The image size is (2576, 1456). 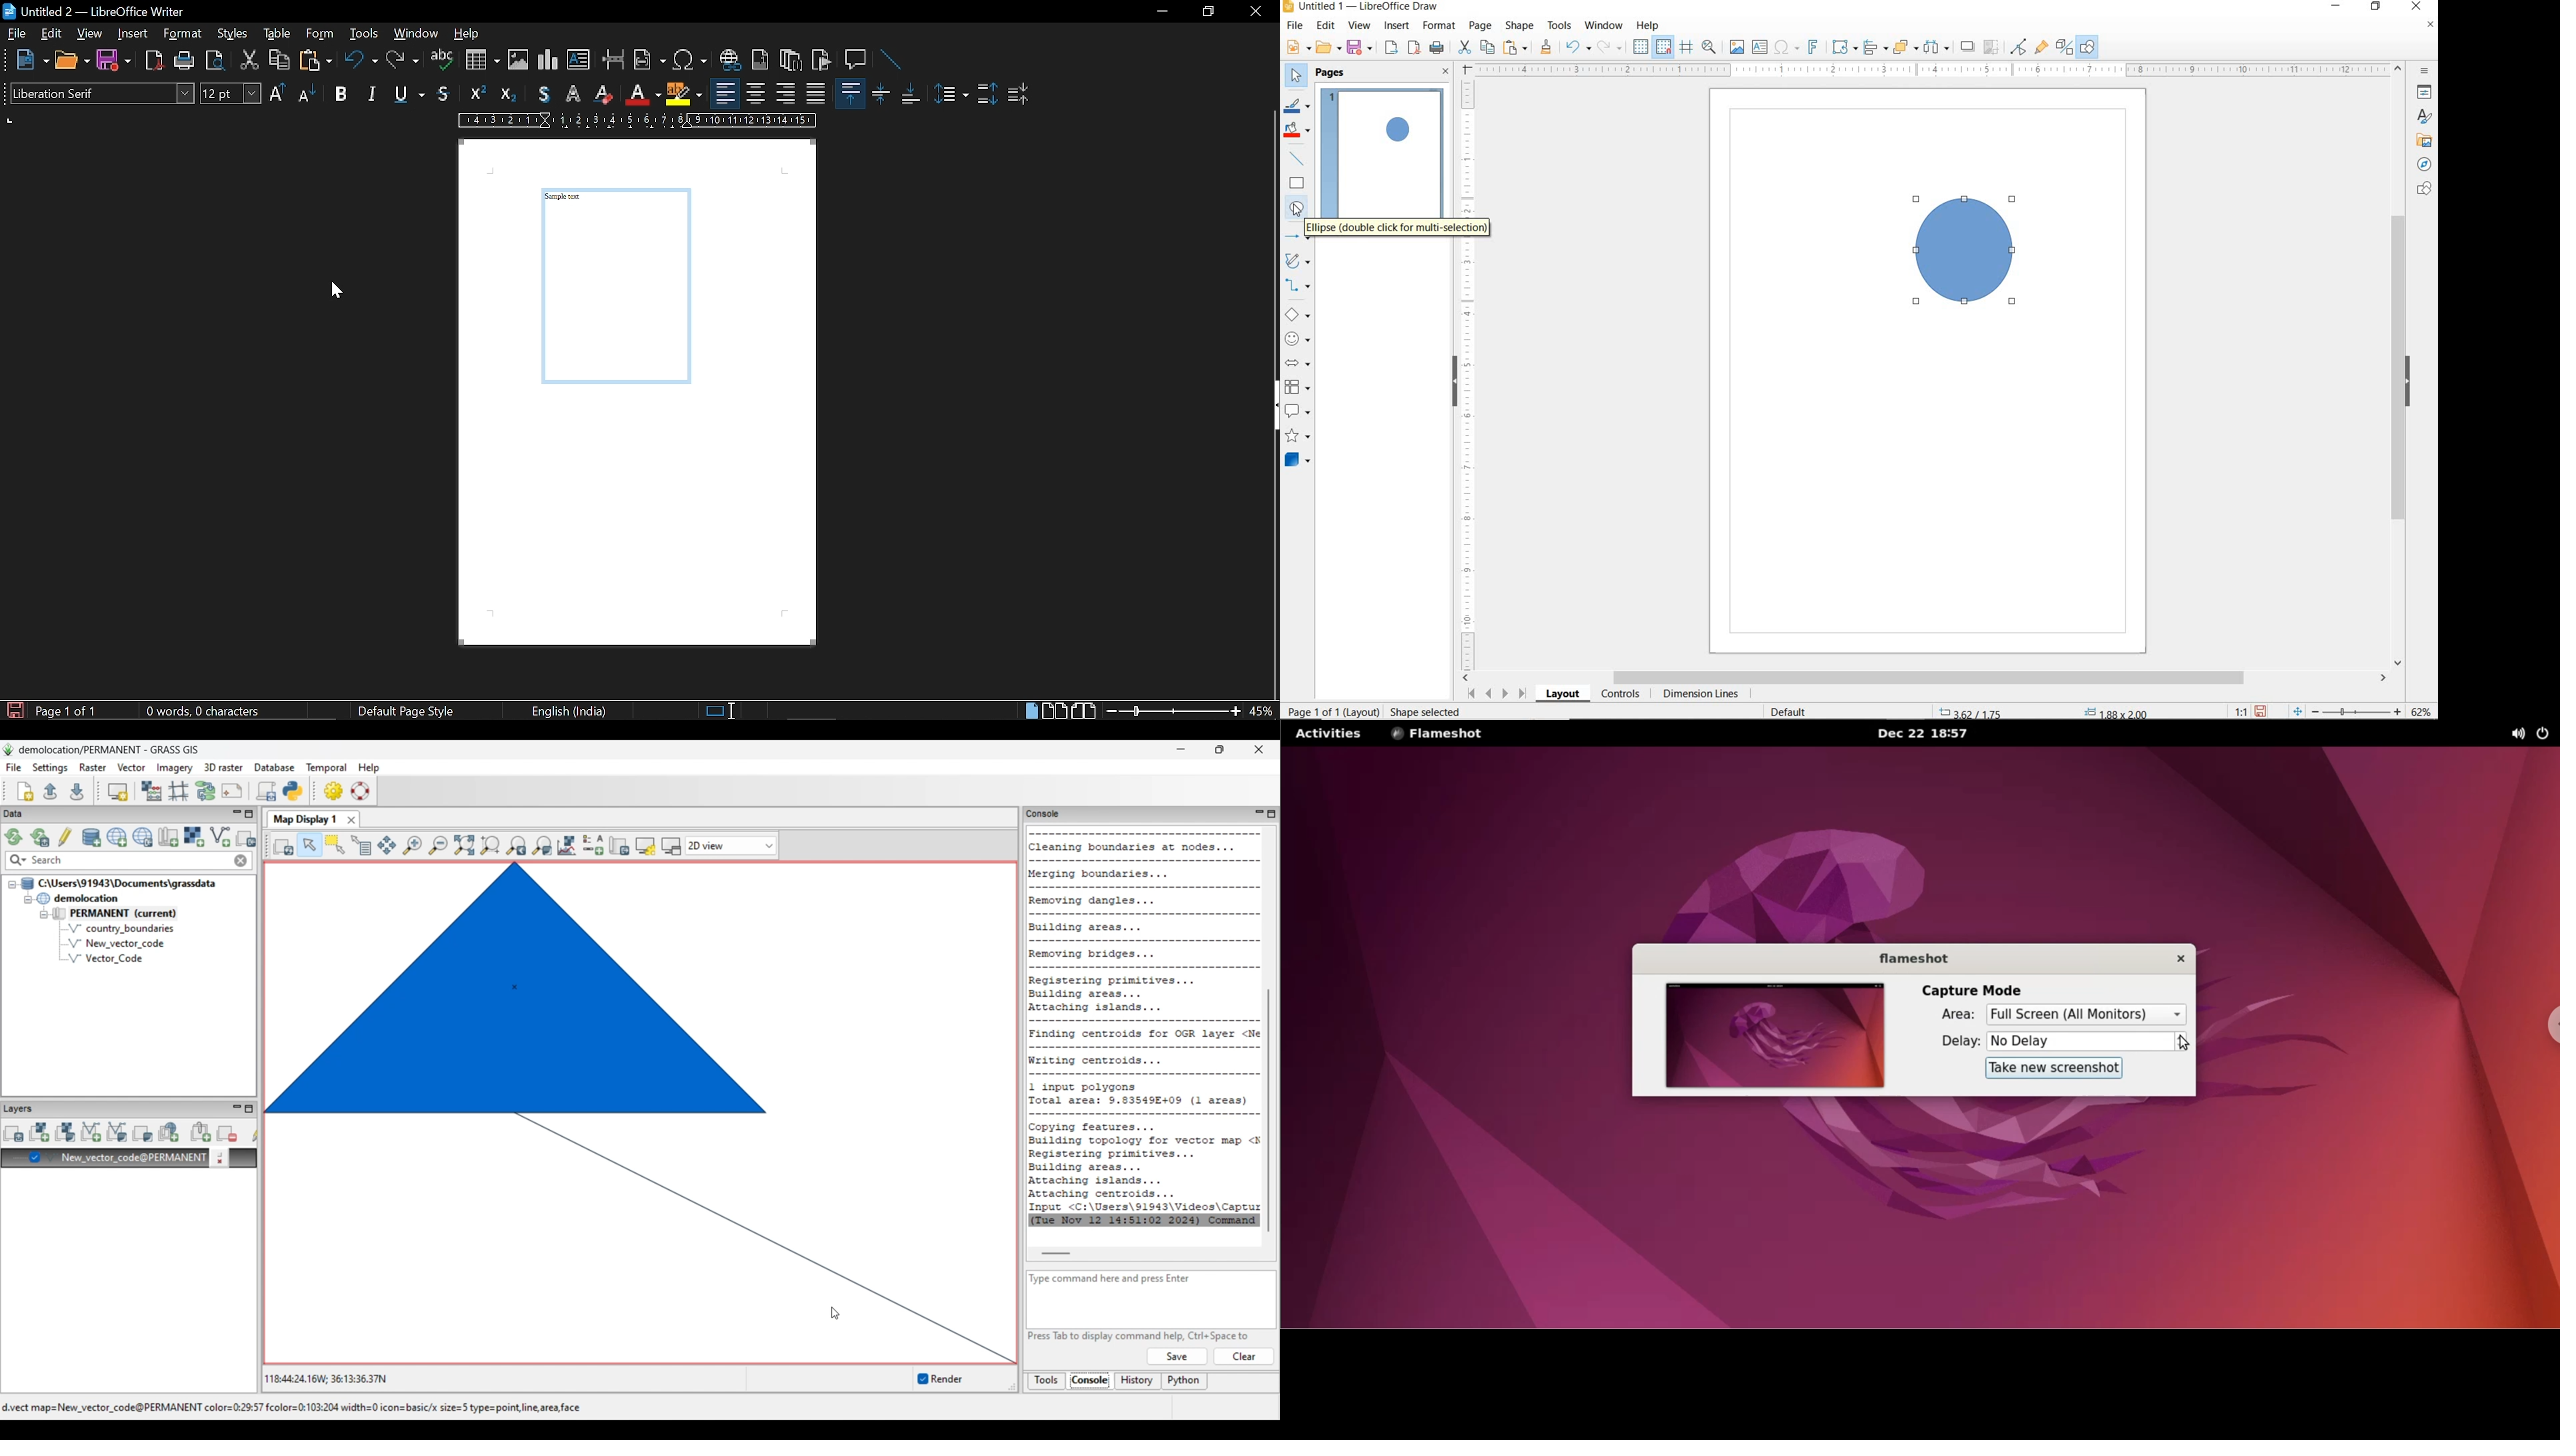 I want to click on PAGE 1 O 1, so click(x=1325, y=706).